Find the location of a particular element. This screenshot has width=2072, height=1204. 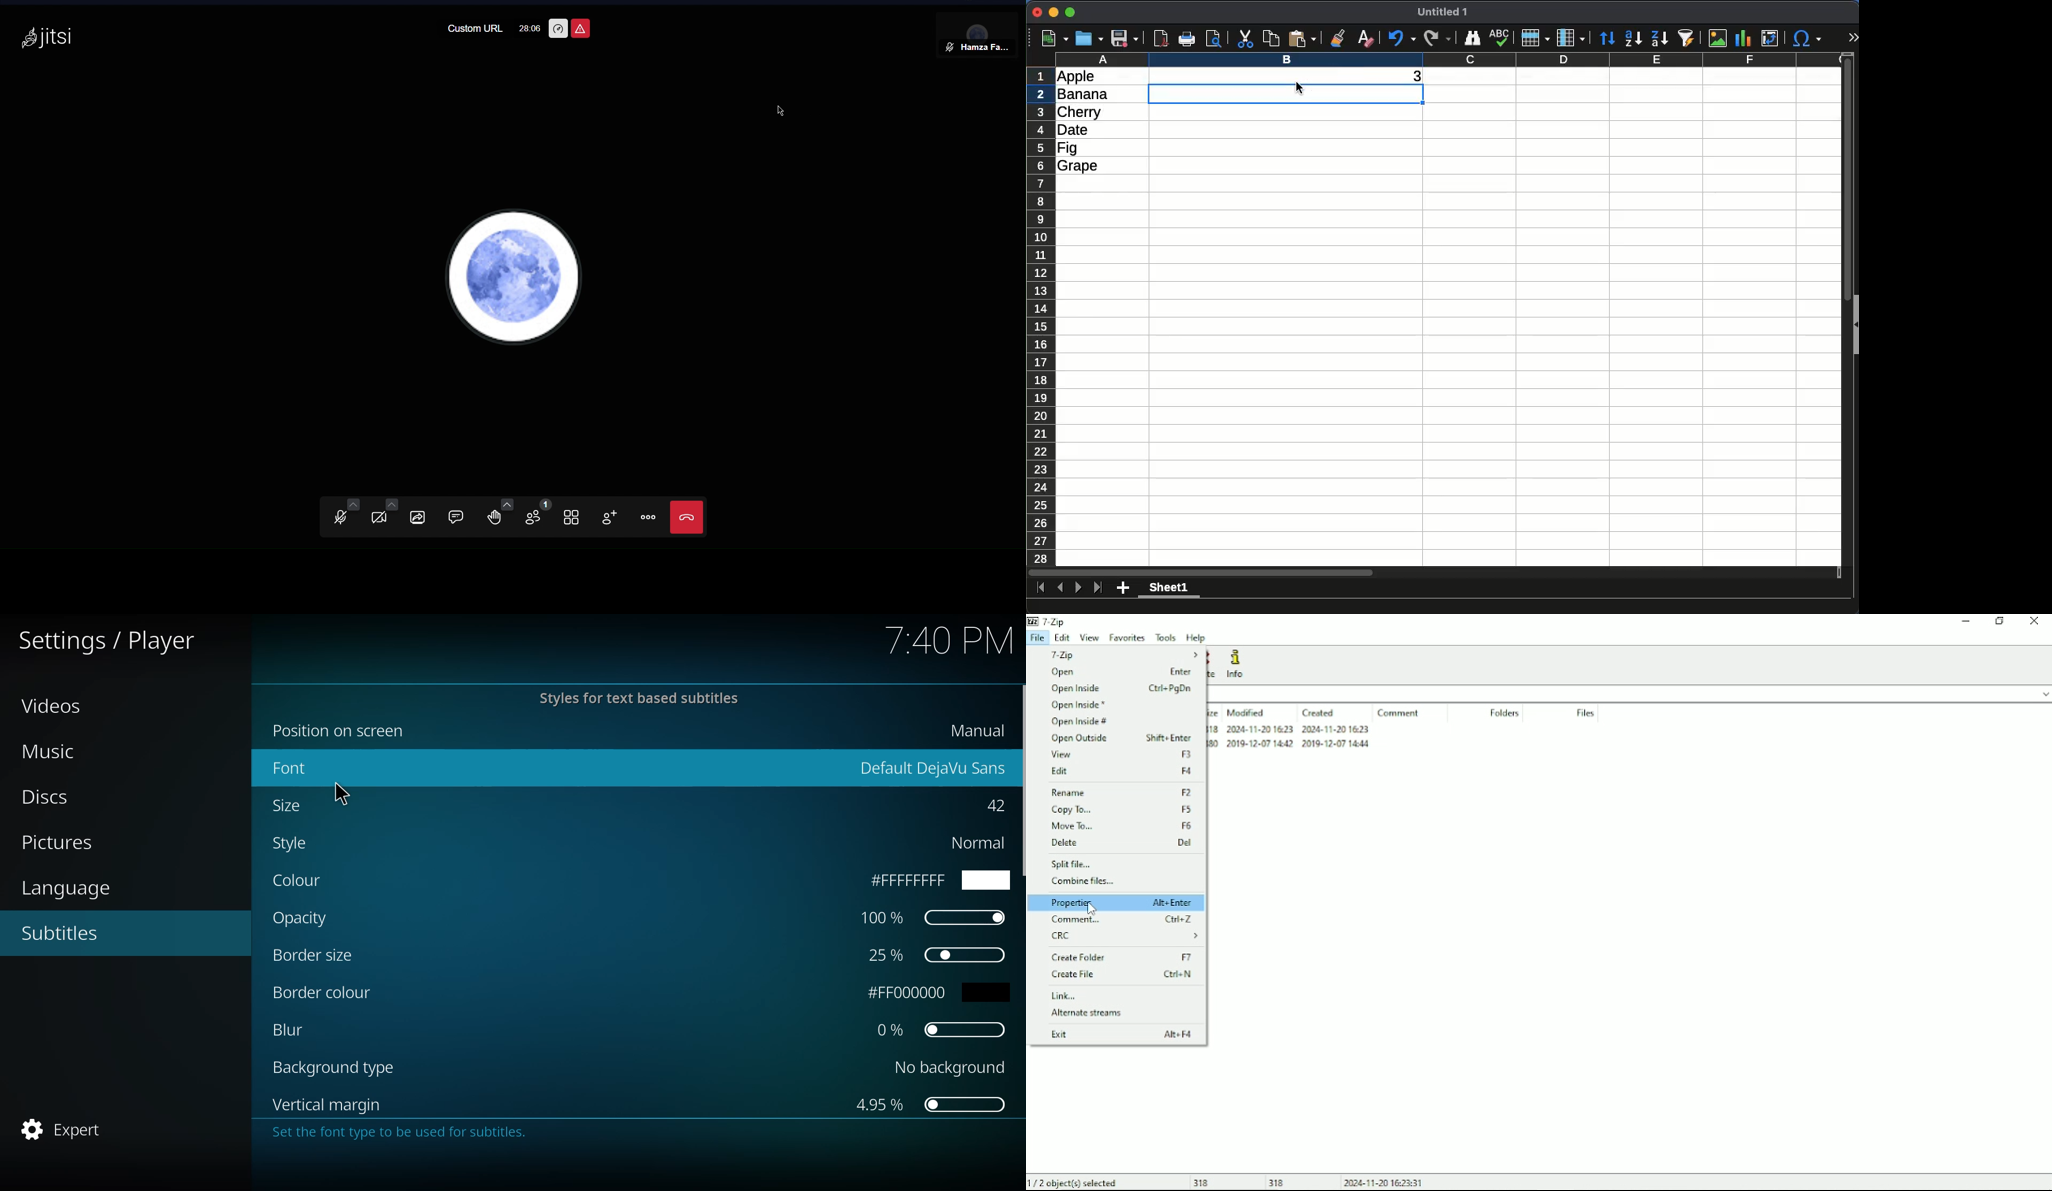

Copy To is located at coordinates (1124, 809).